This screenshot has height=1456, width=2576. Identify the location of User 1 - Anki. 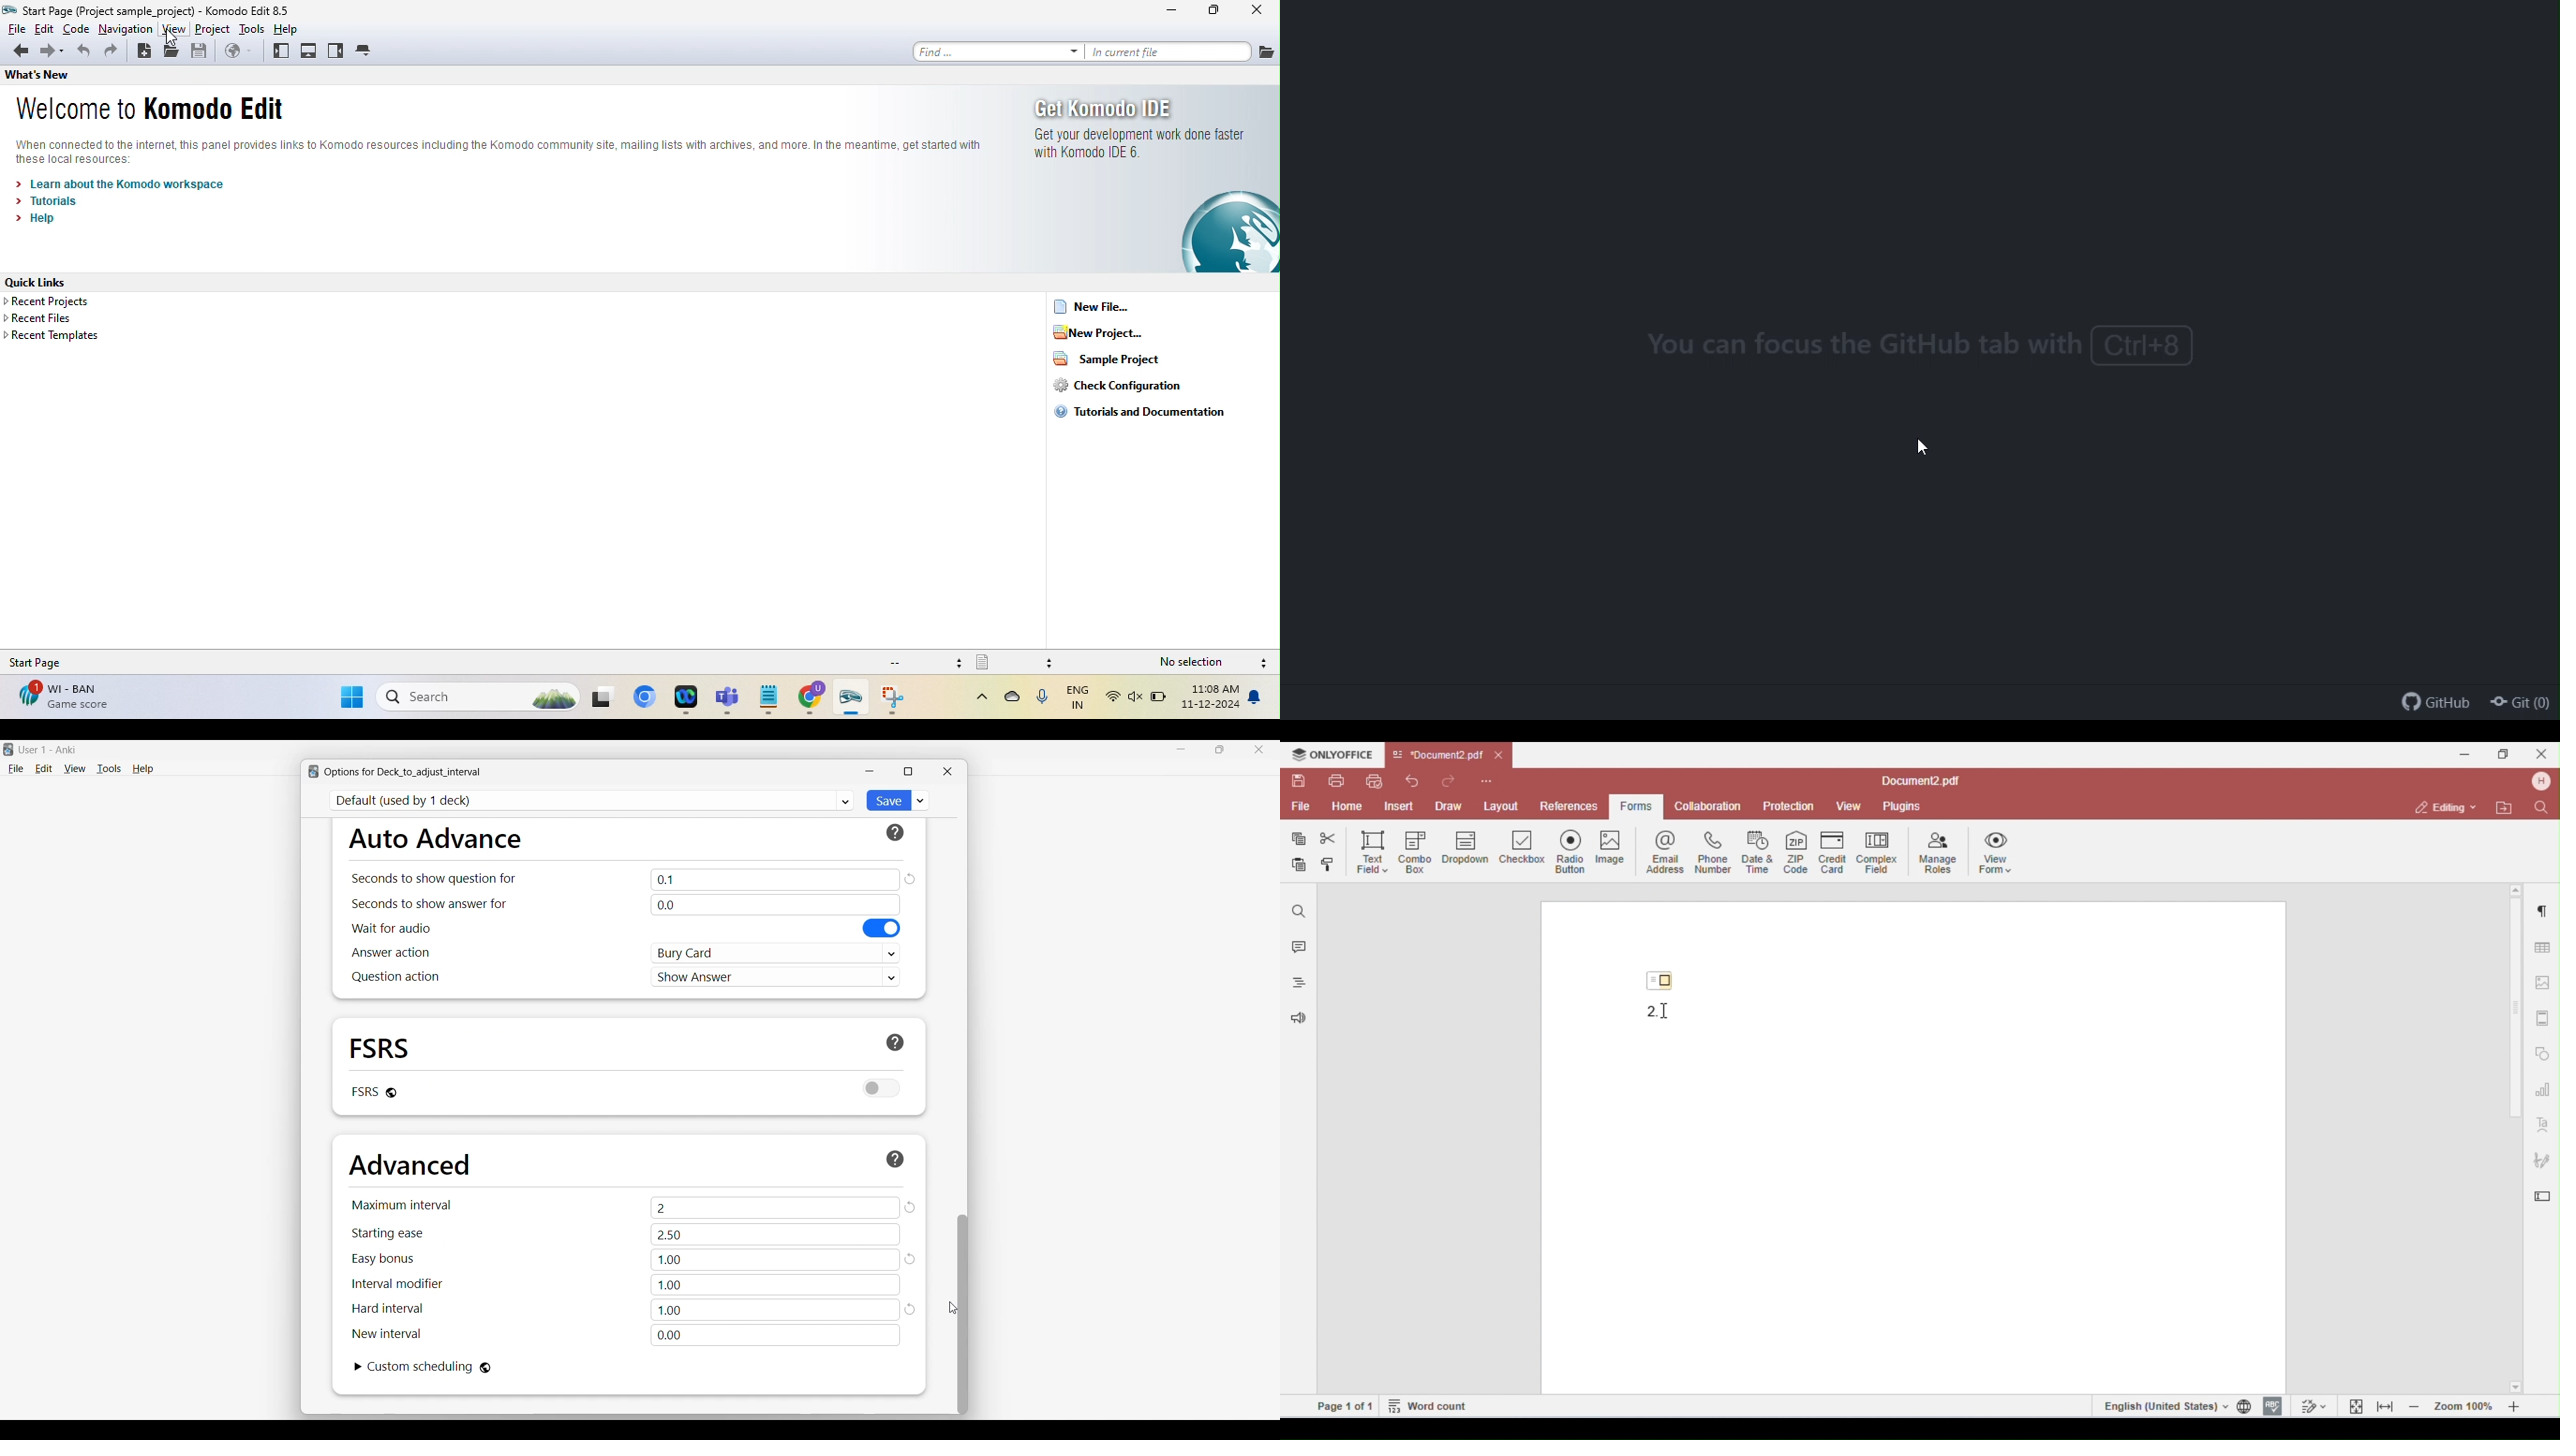
(48, 749).